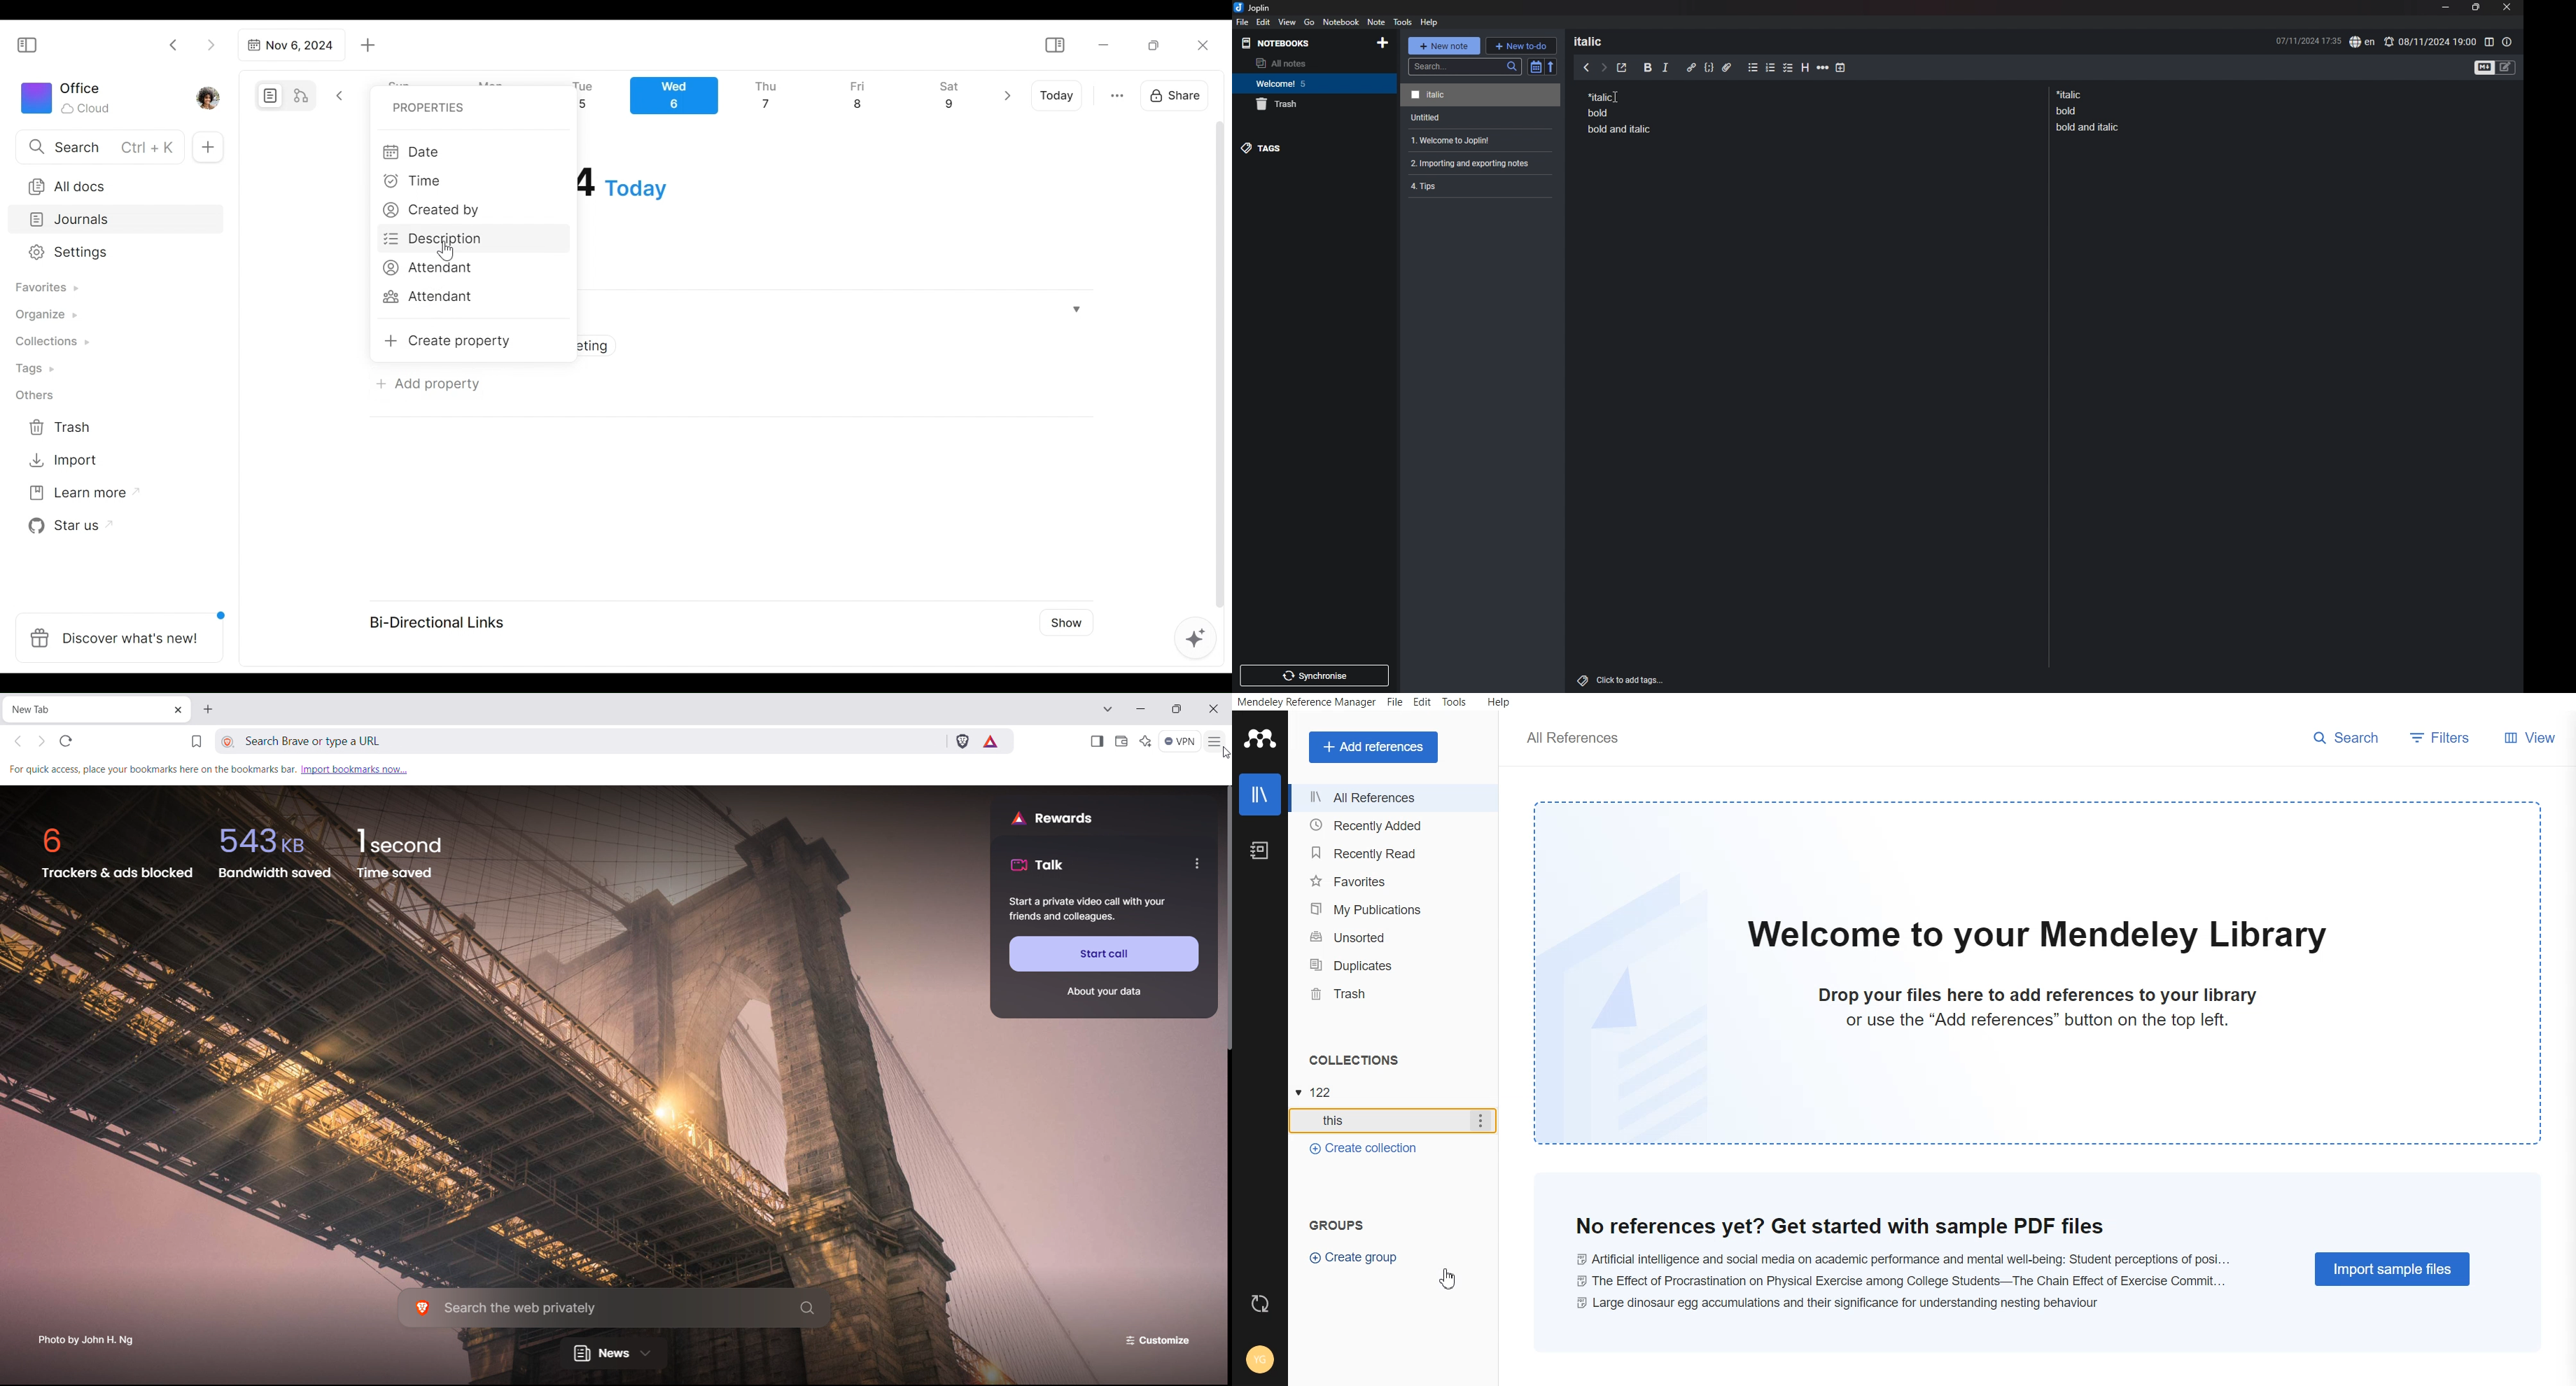 Image resolution: width=2576 pixels, height=1400 pixels. I want to click on Dropdown box, so click(1298, 1093).